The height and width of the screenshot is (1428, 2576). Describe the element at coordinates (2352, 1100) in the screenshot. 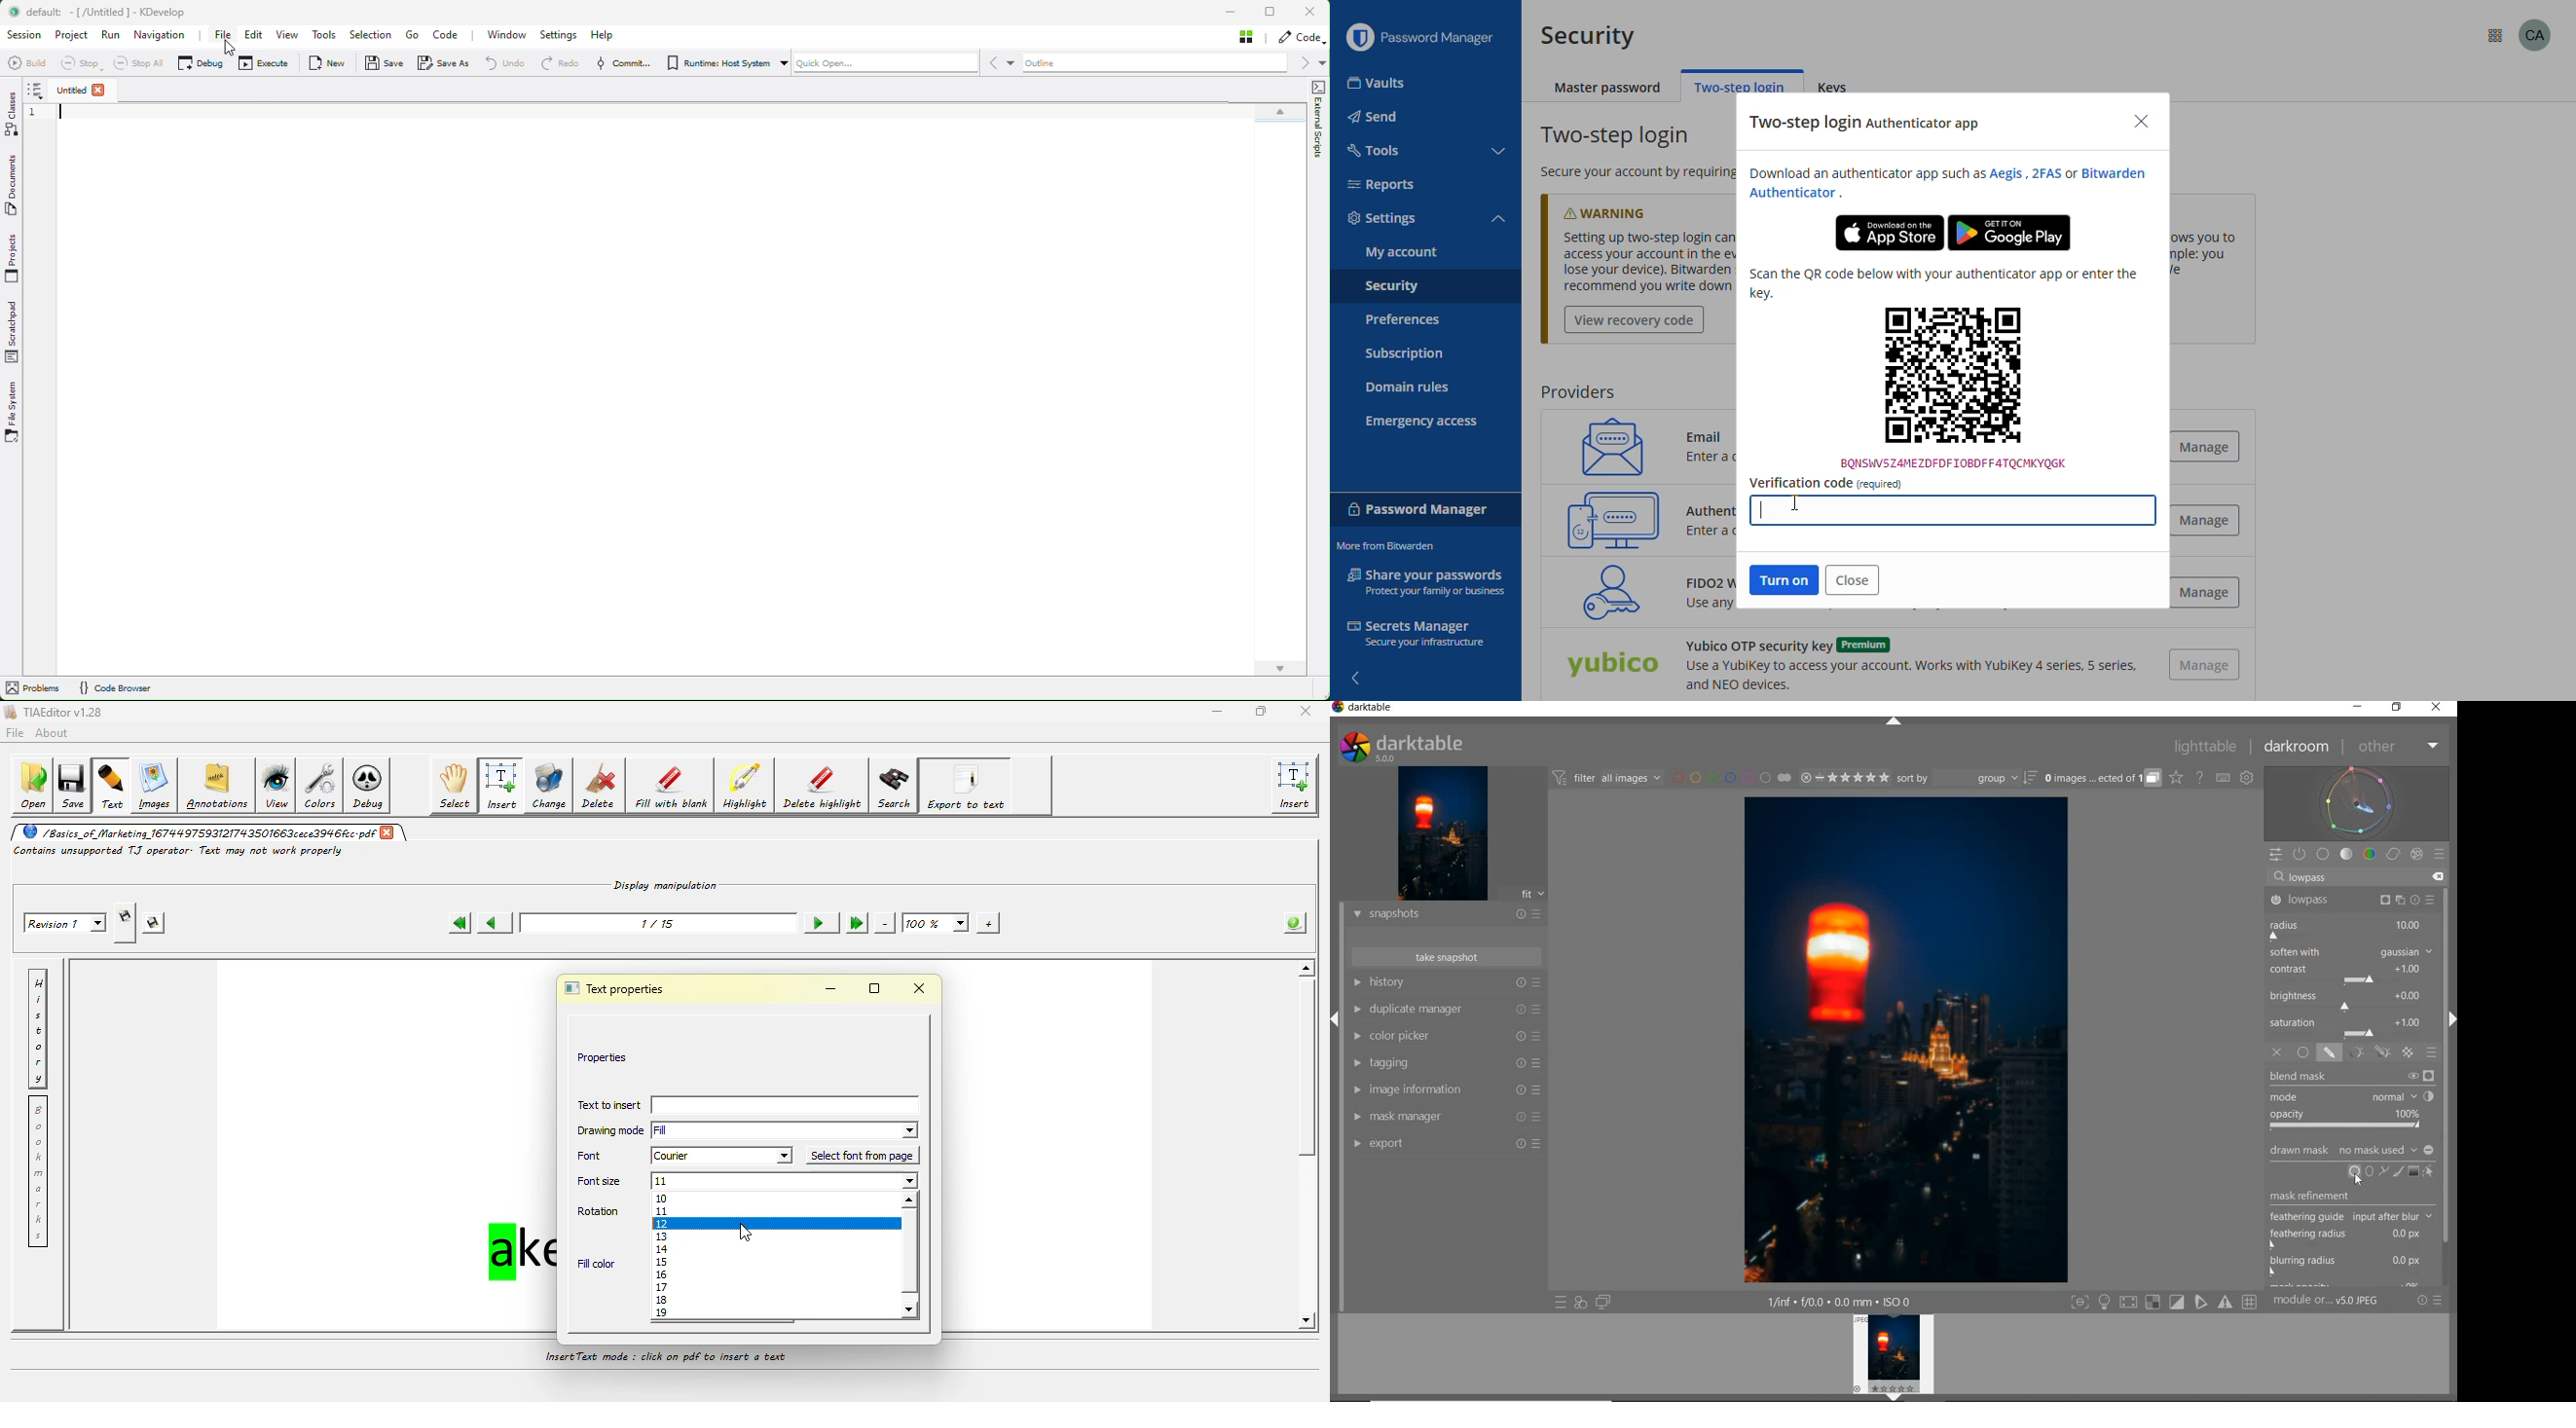

I see `BLEND MASK` at that location.